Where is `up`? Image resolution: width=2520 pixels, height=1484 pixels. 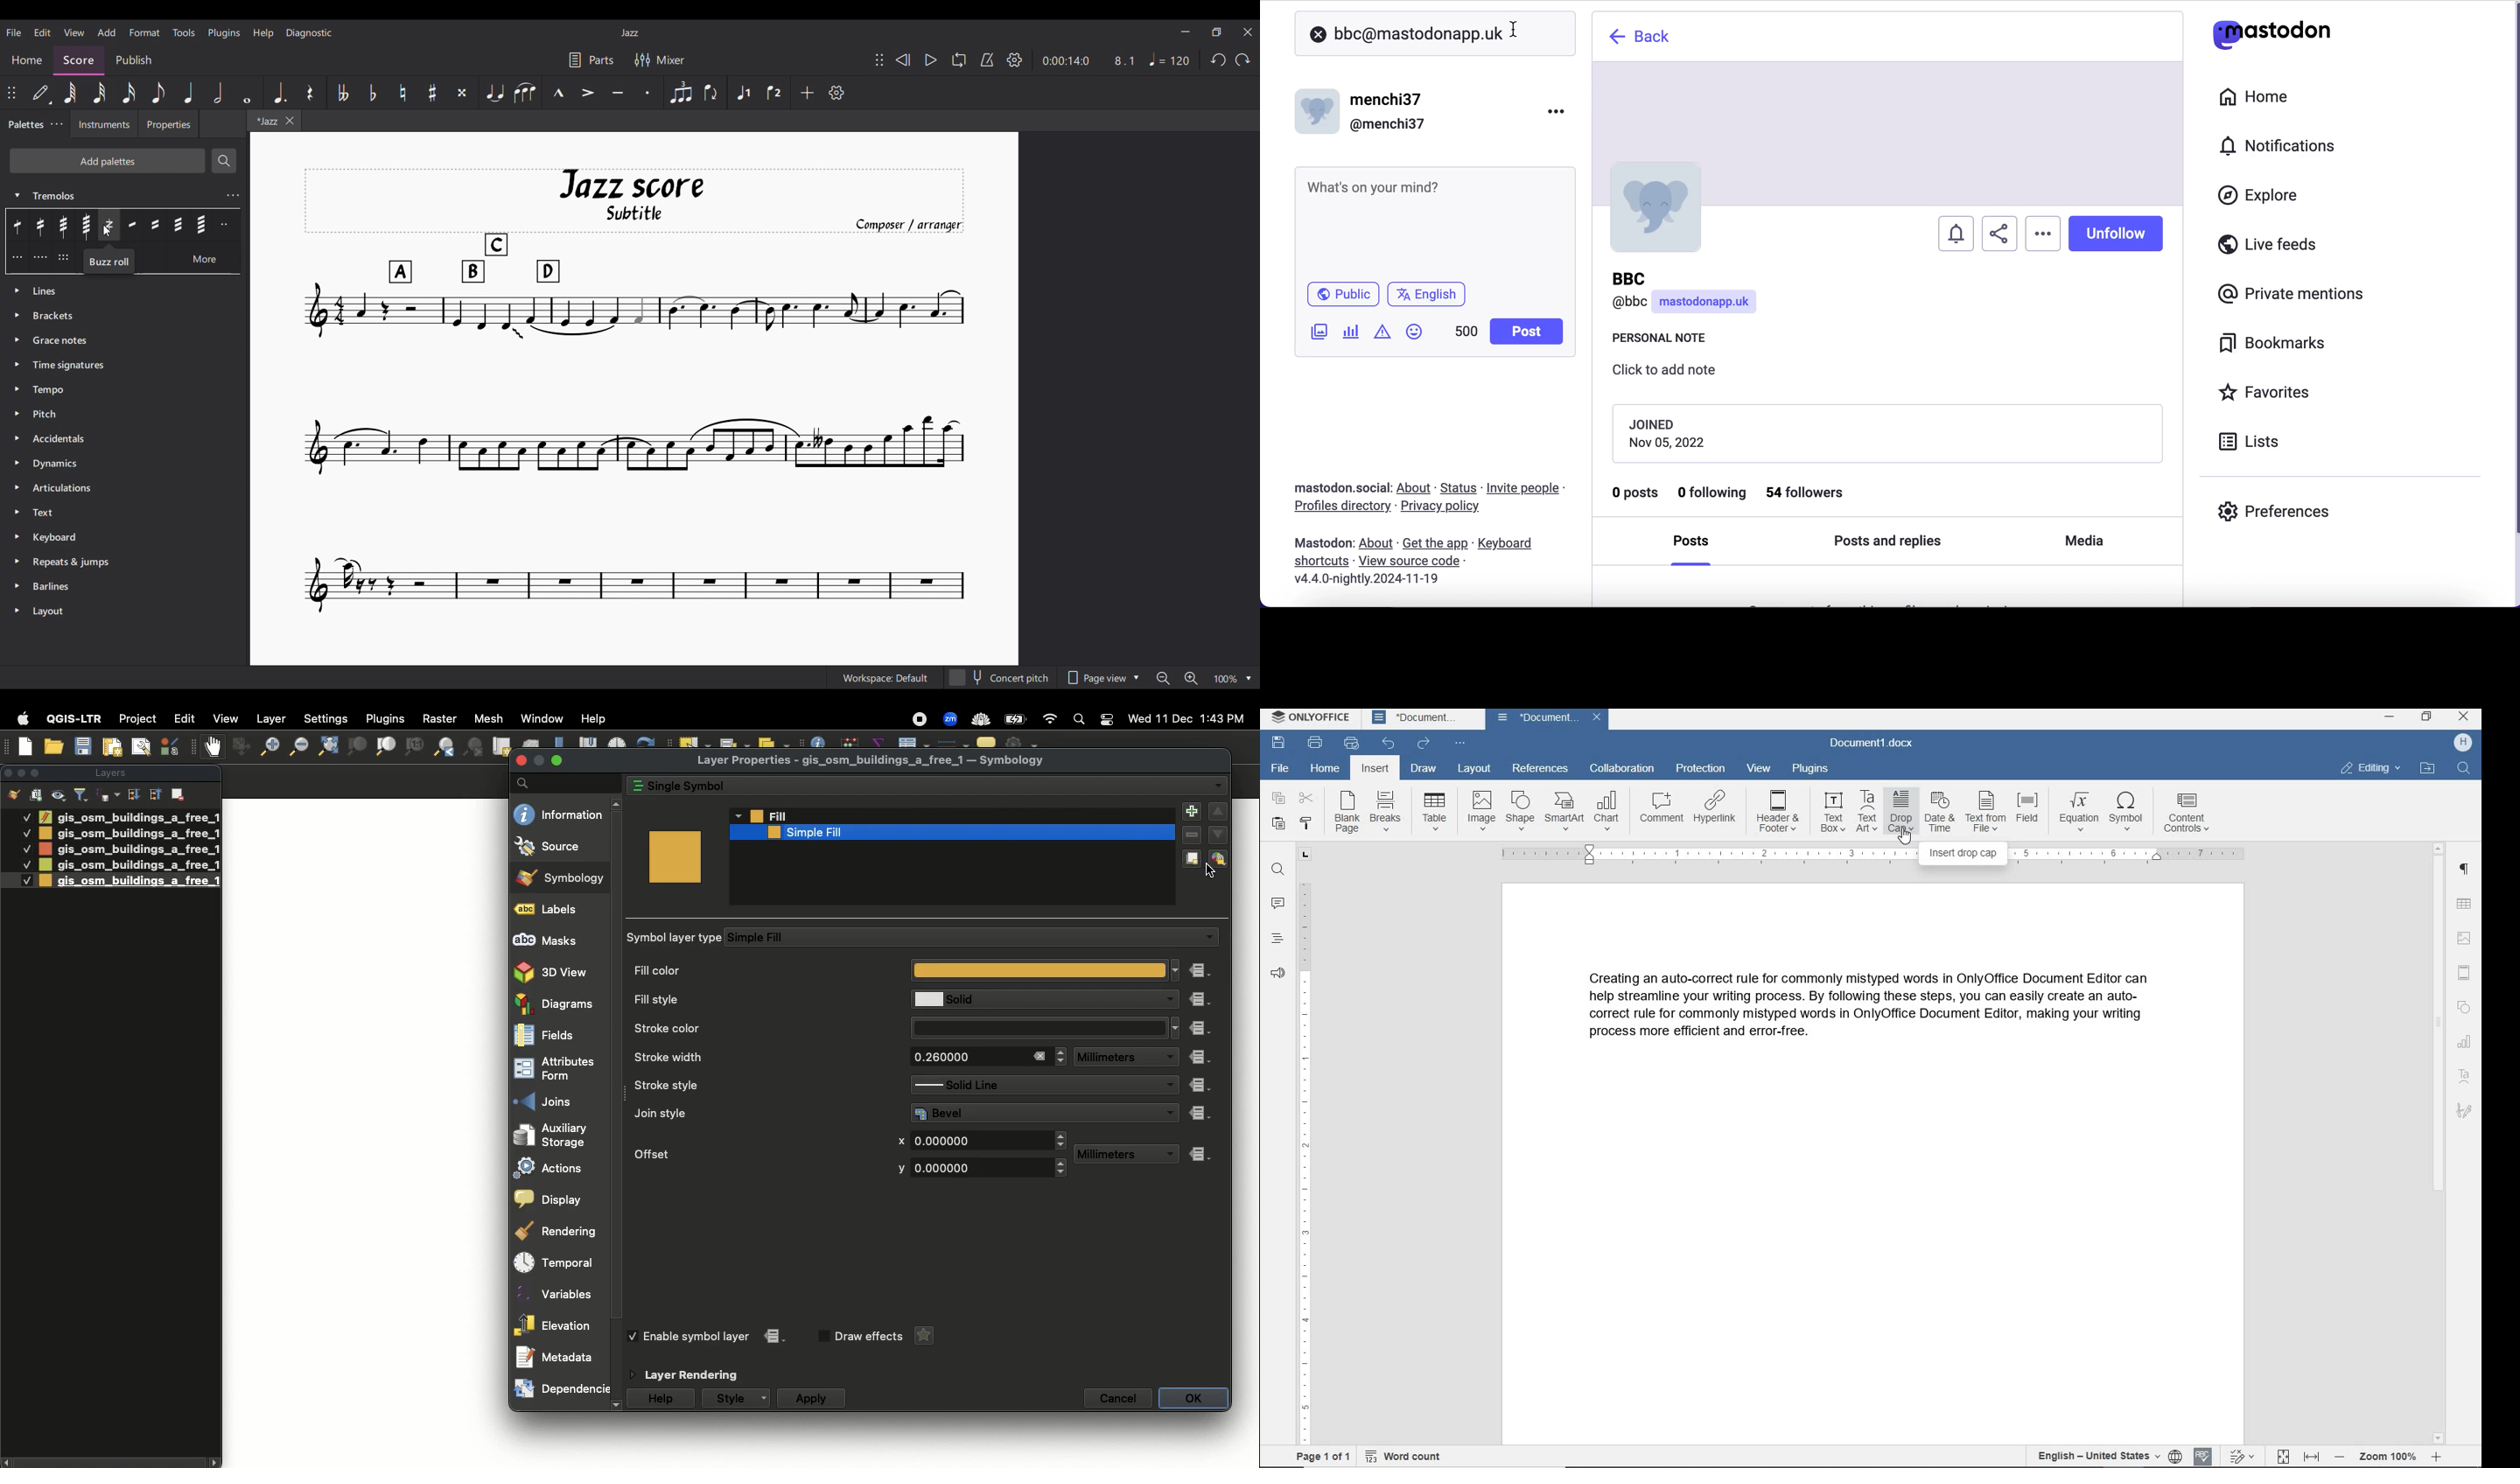
up is located at coordinates (1218, 812).